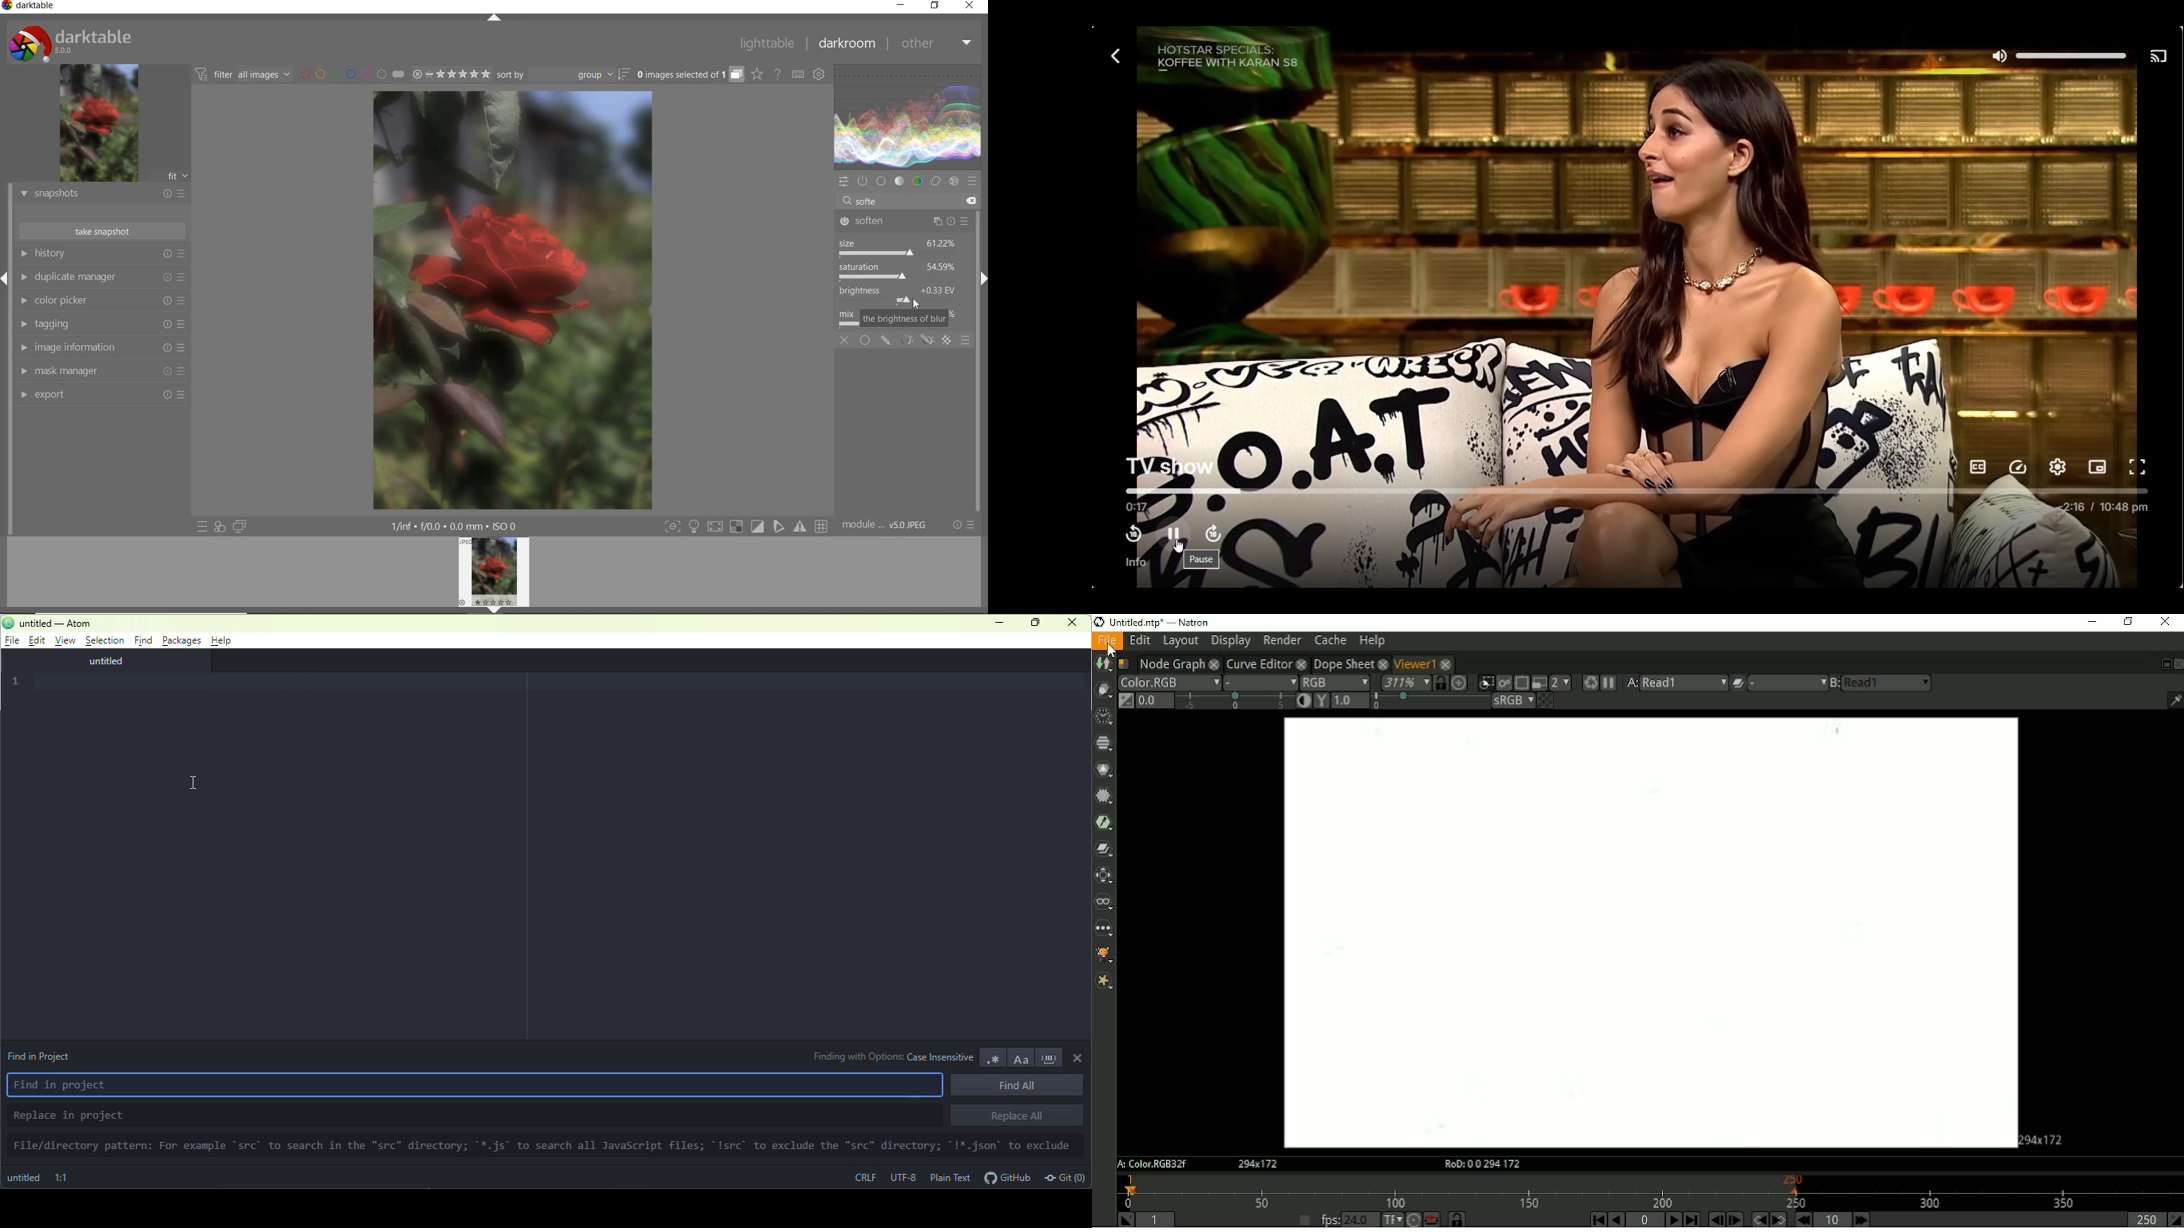 Image resolution: width=2184 pixels, height=1232 pixels. I want to click on Toggle modes, so click(744, 526).